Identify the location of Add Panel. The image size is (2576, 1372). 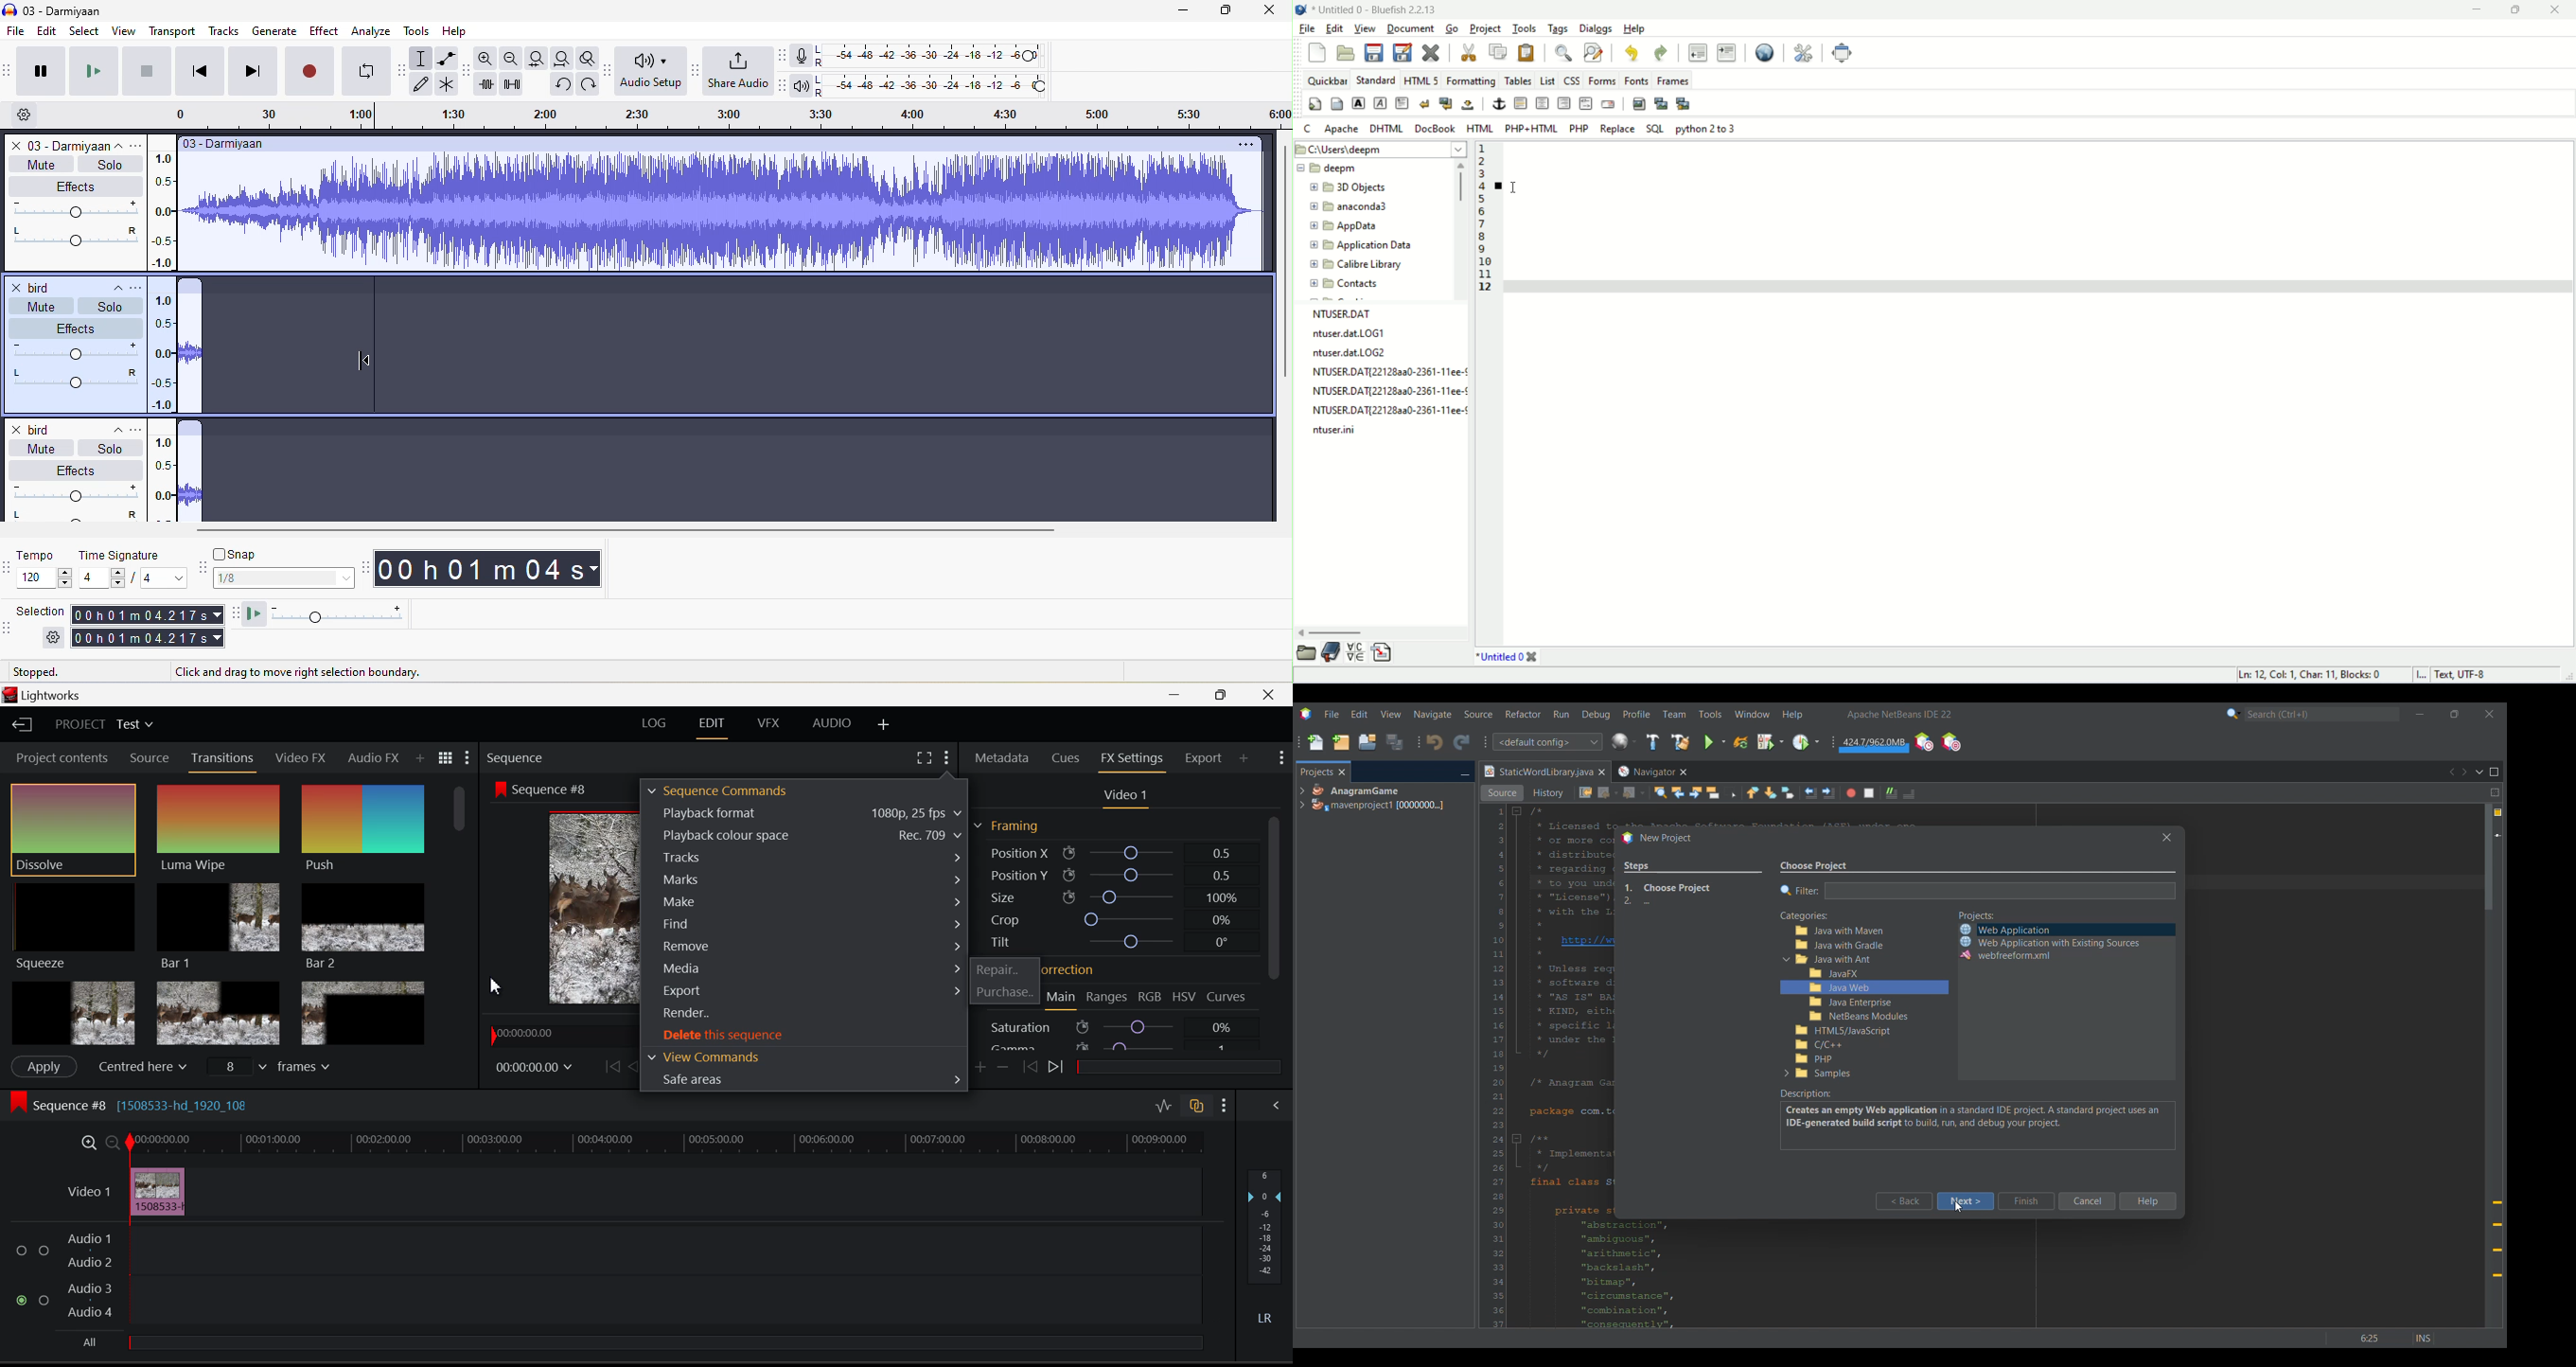
(1245, 759).